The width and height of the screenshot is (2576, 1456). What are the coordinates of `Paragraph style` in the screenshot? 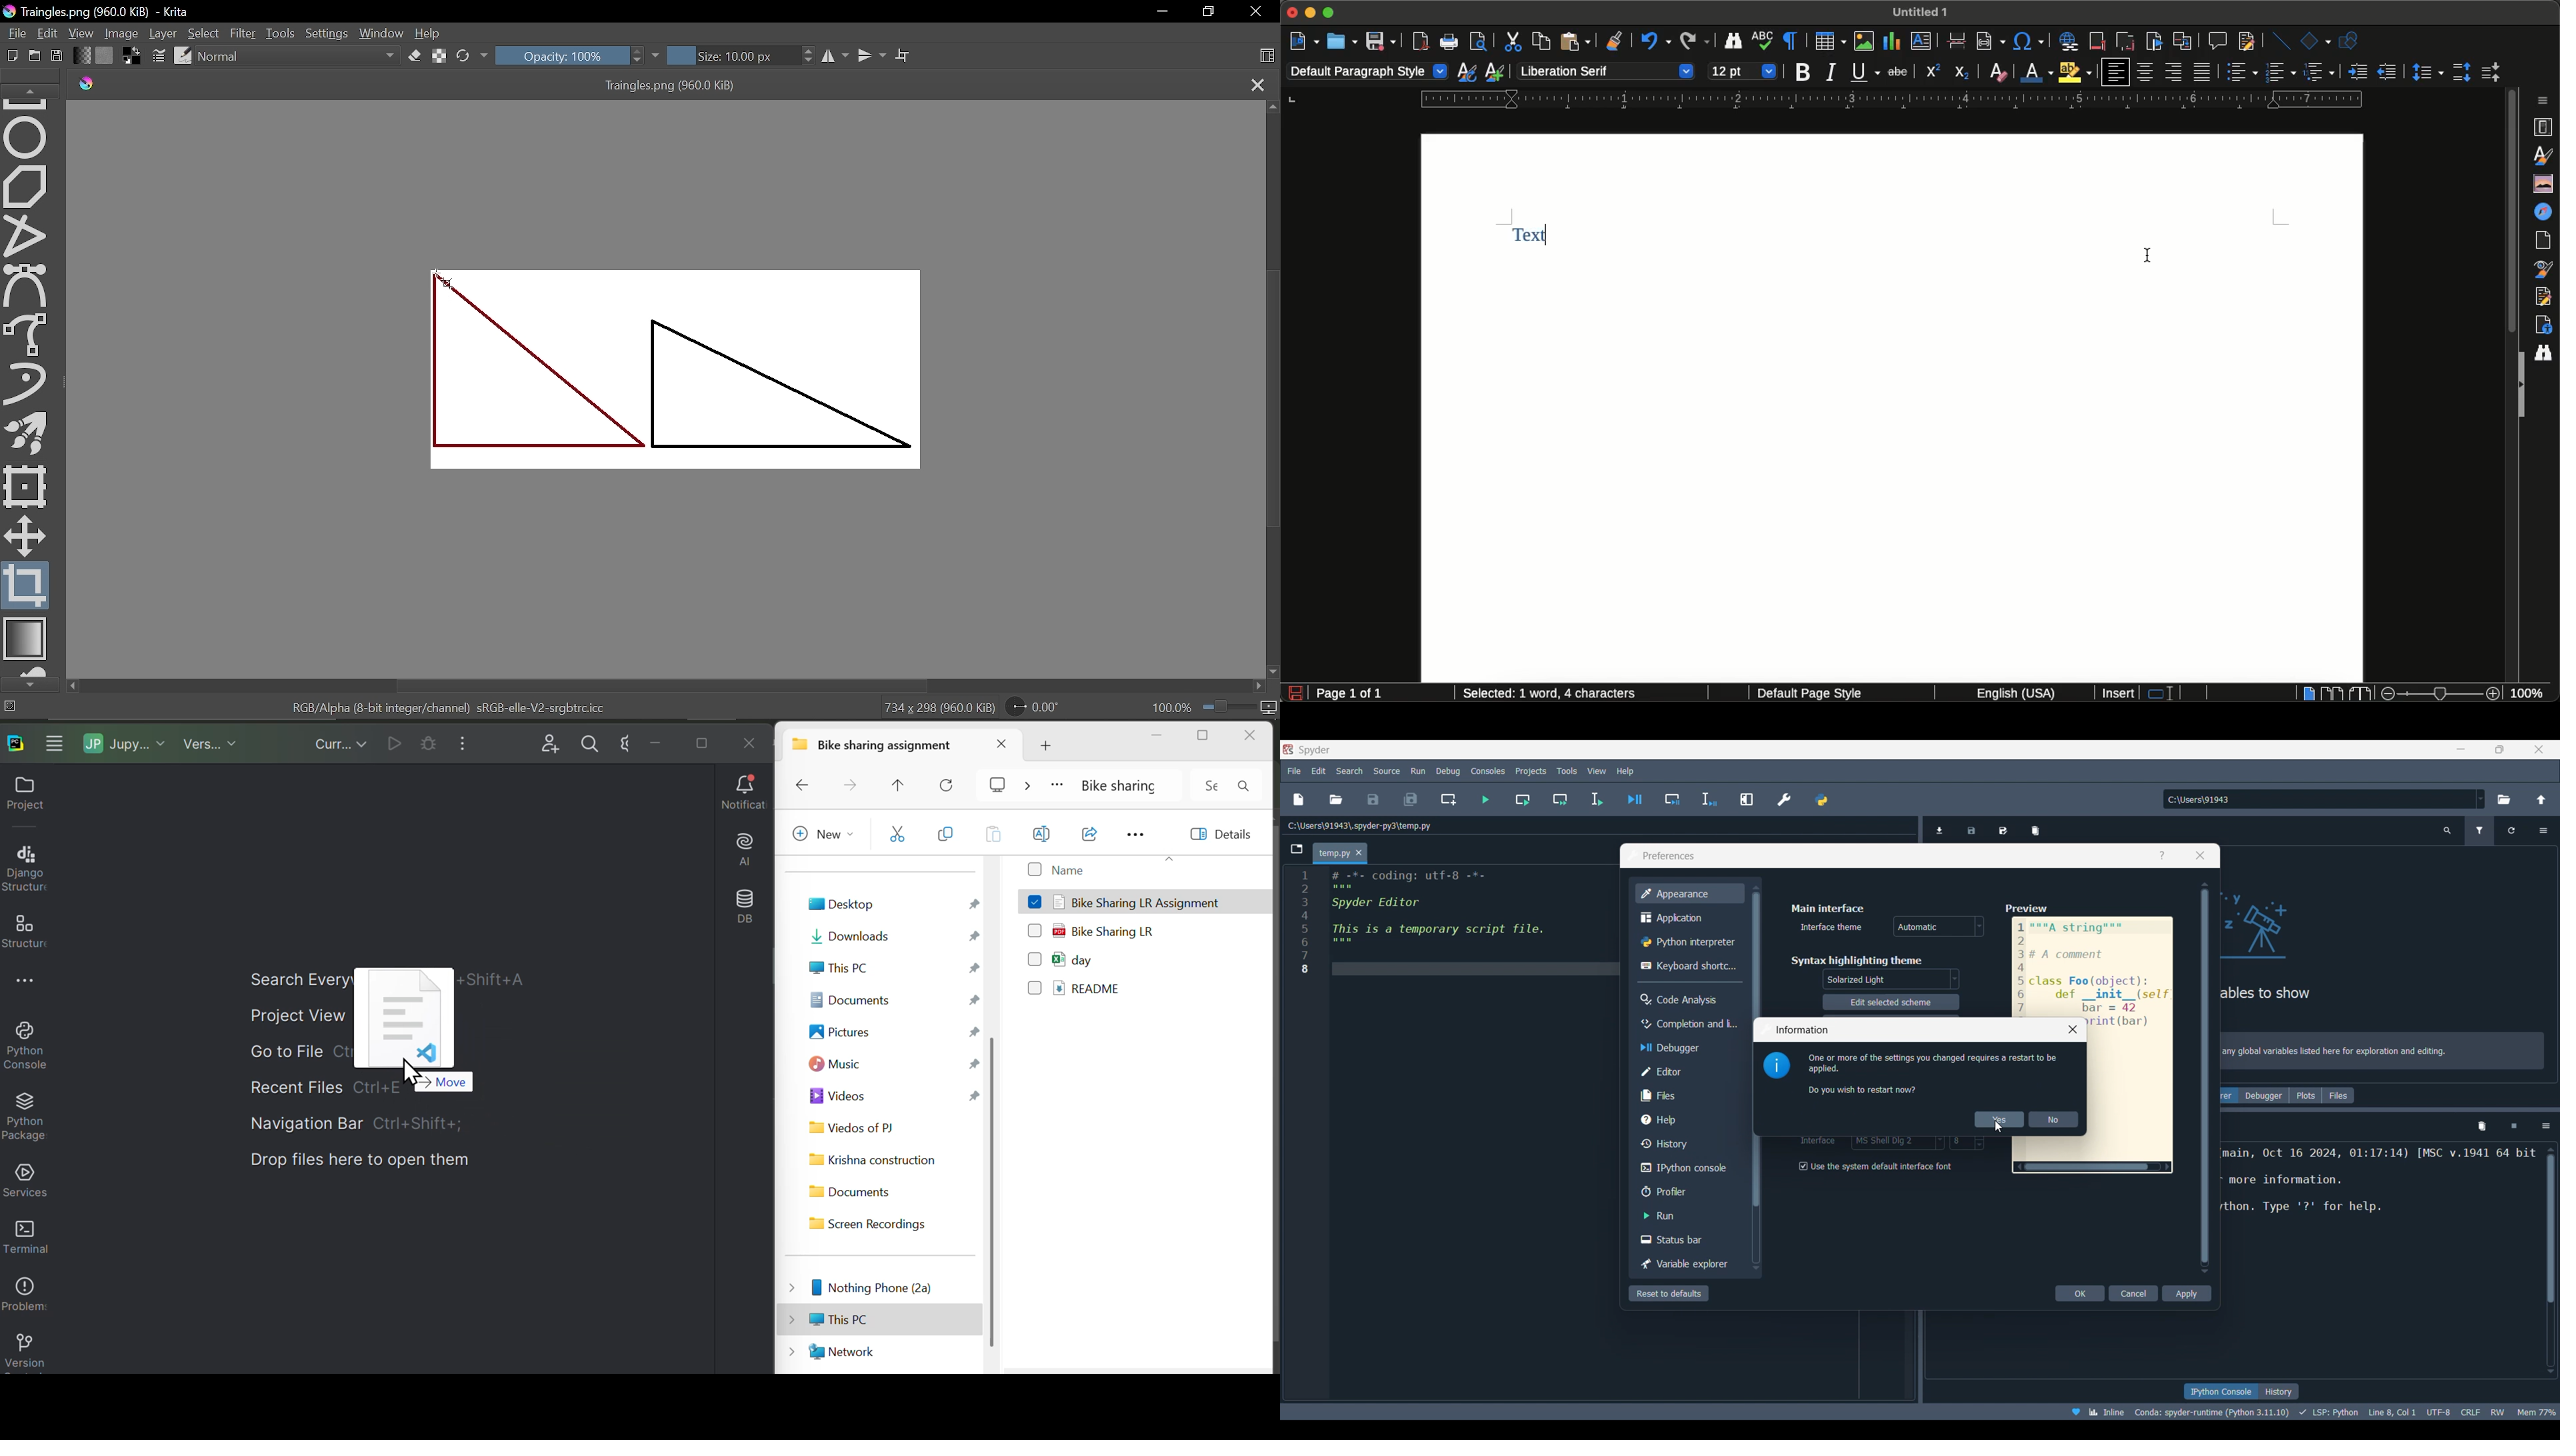 It's located at (1368, 73).